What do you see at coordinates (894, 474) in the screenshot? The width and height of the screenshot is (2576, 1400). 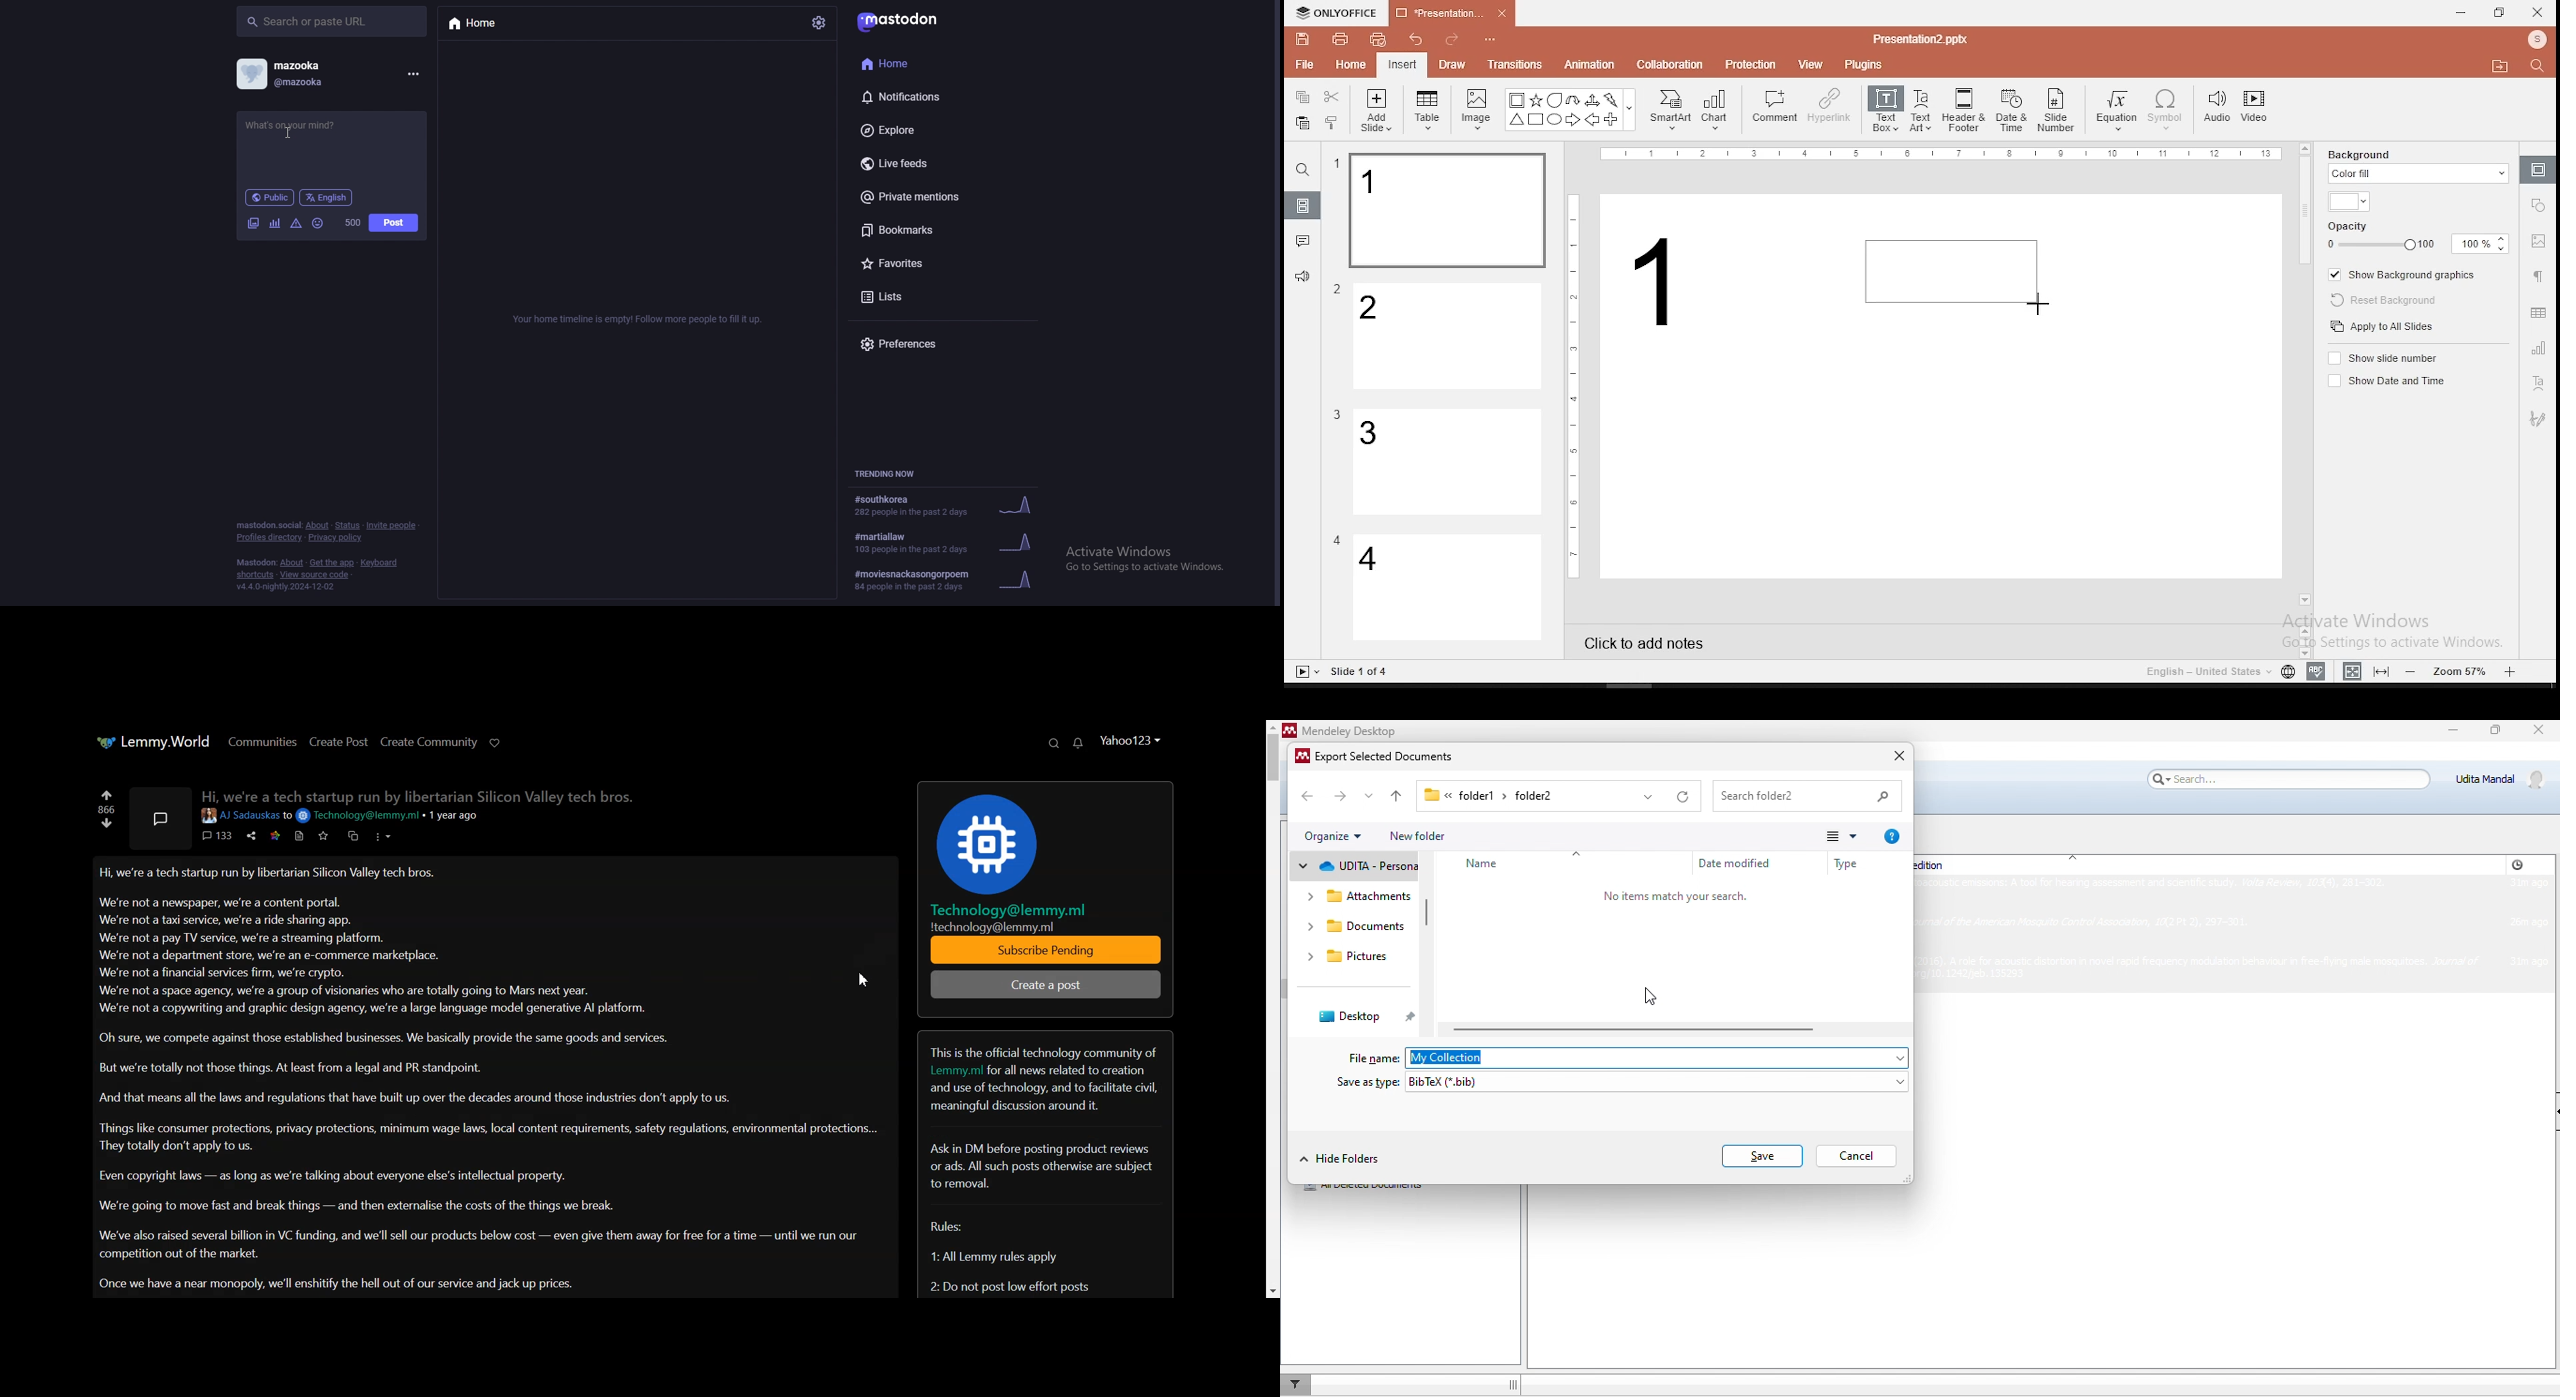 I see `trending now` at bounding box center [894, 474].